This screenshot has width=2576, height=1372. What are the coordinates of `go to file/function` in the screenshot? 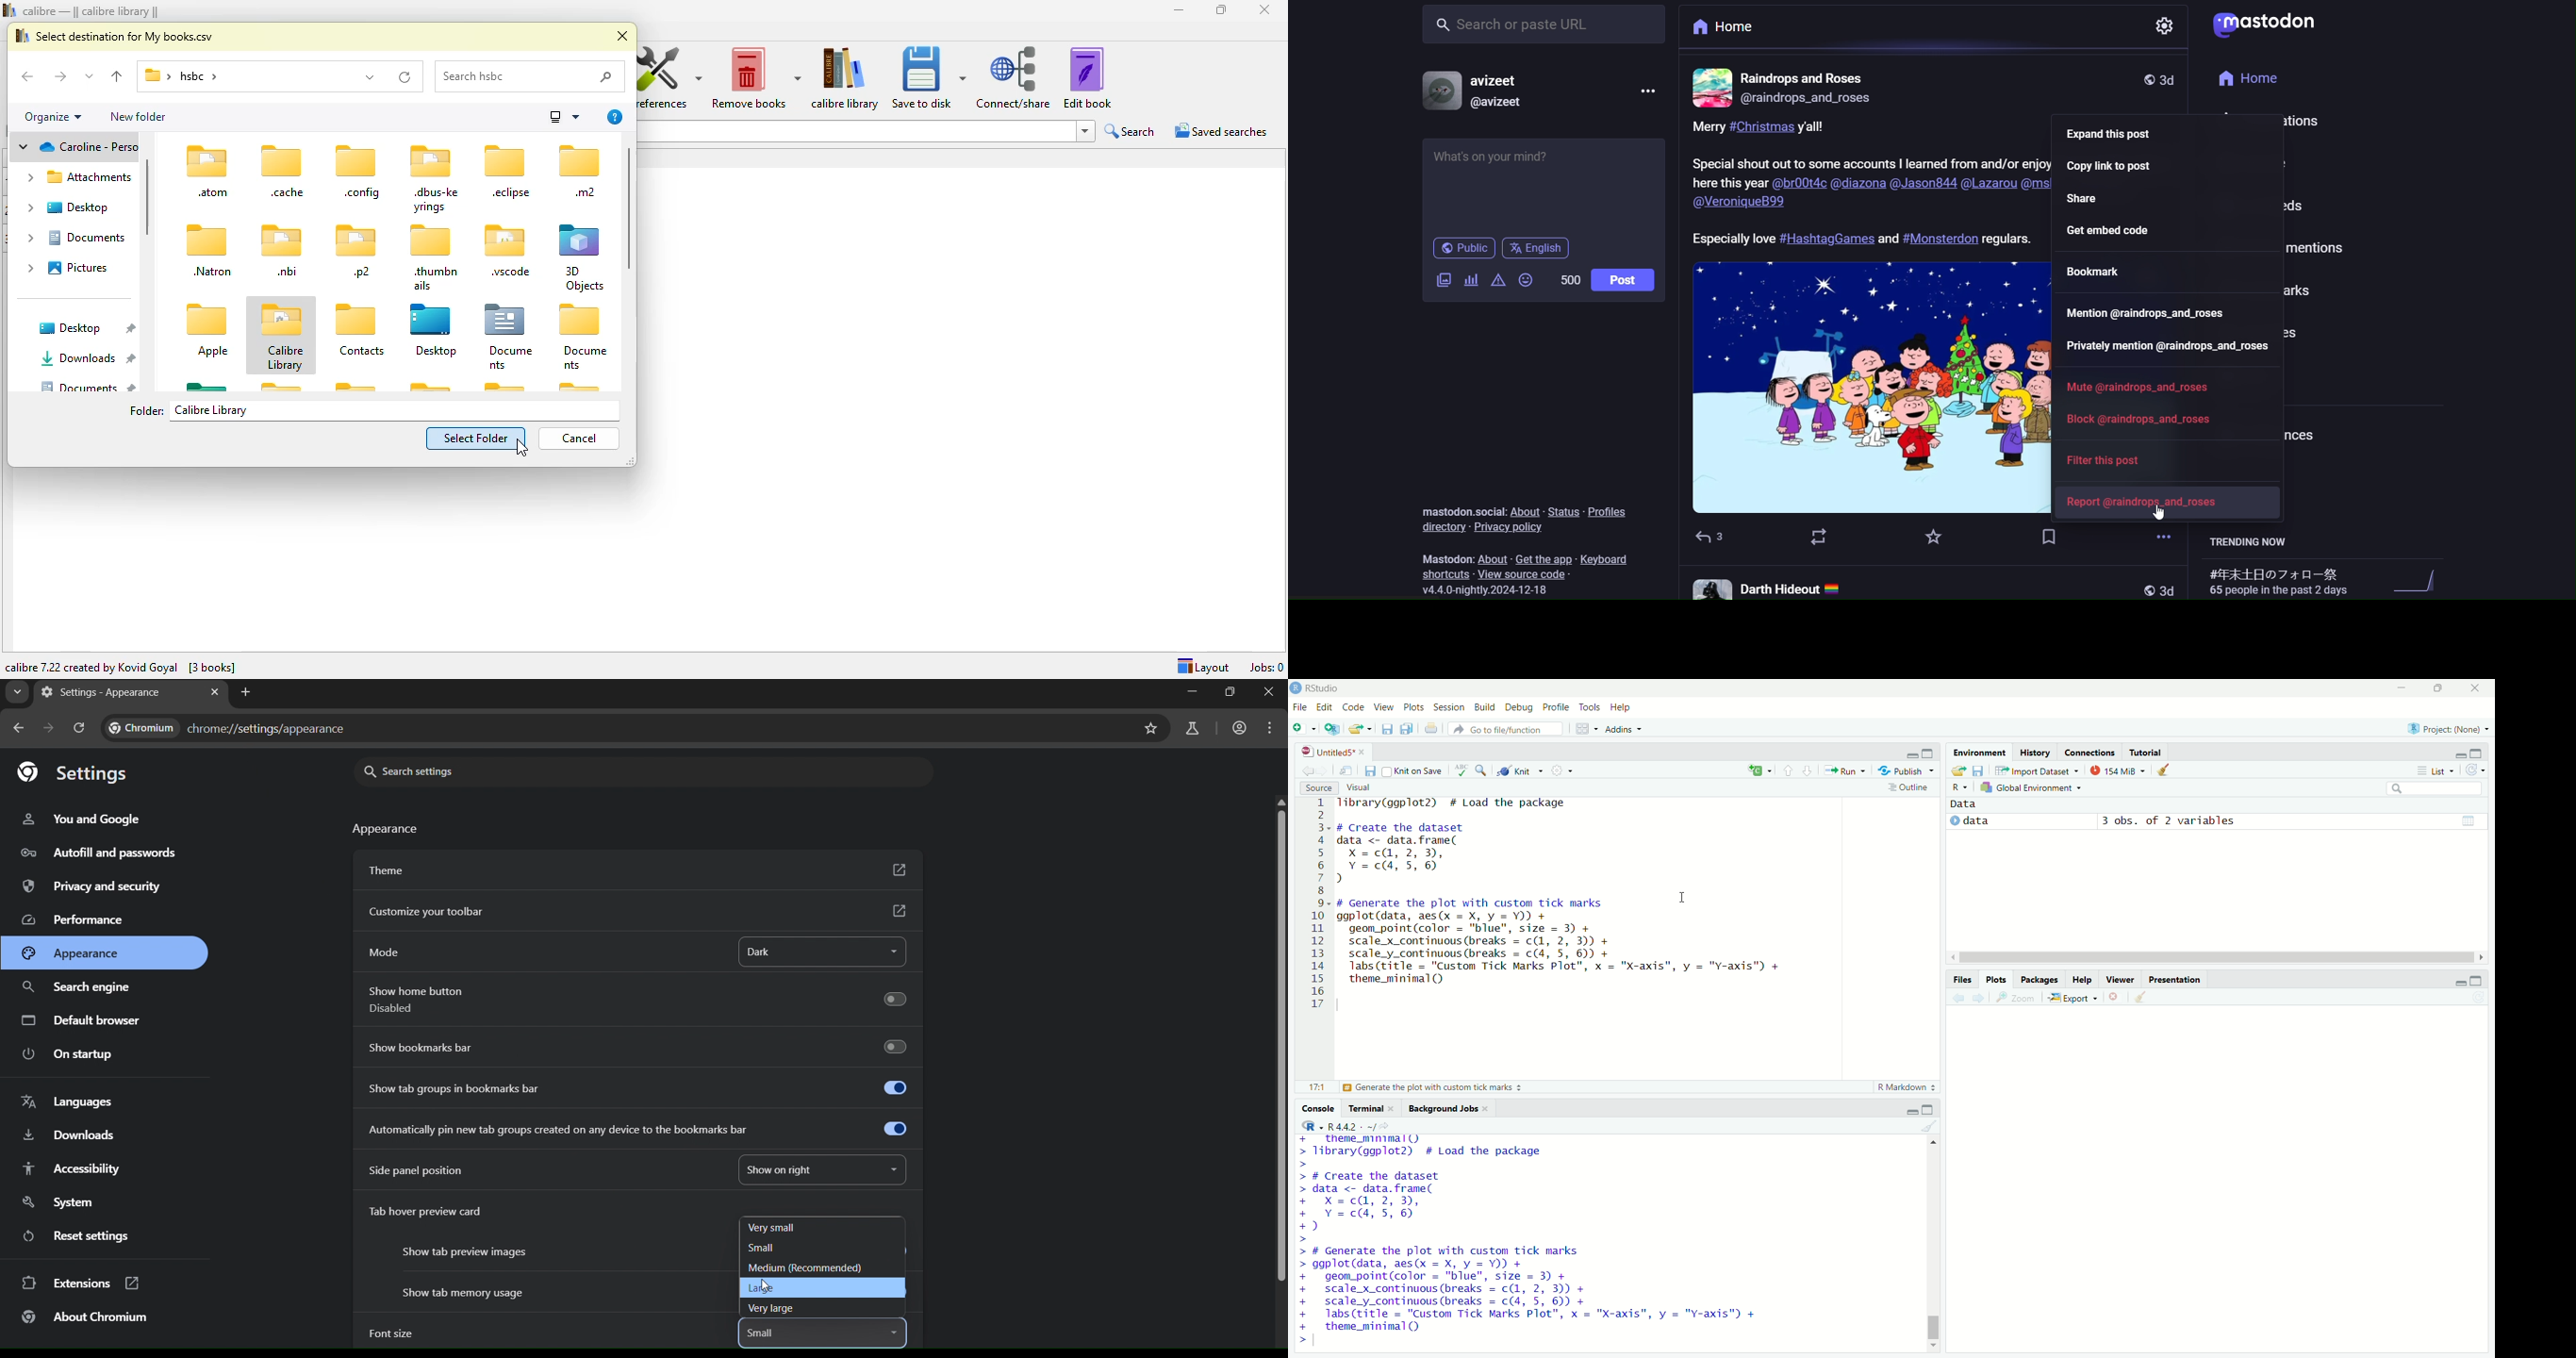 It's located at (1505, 729).